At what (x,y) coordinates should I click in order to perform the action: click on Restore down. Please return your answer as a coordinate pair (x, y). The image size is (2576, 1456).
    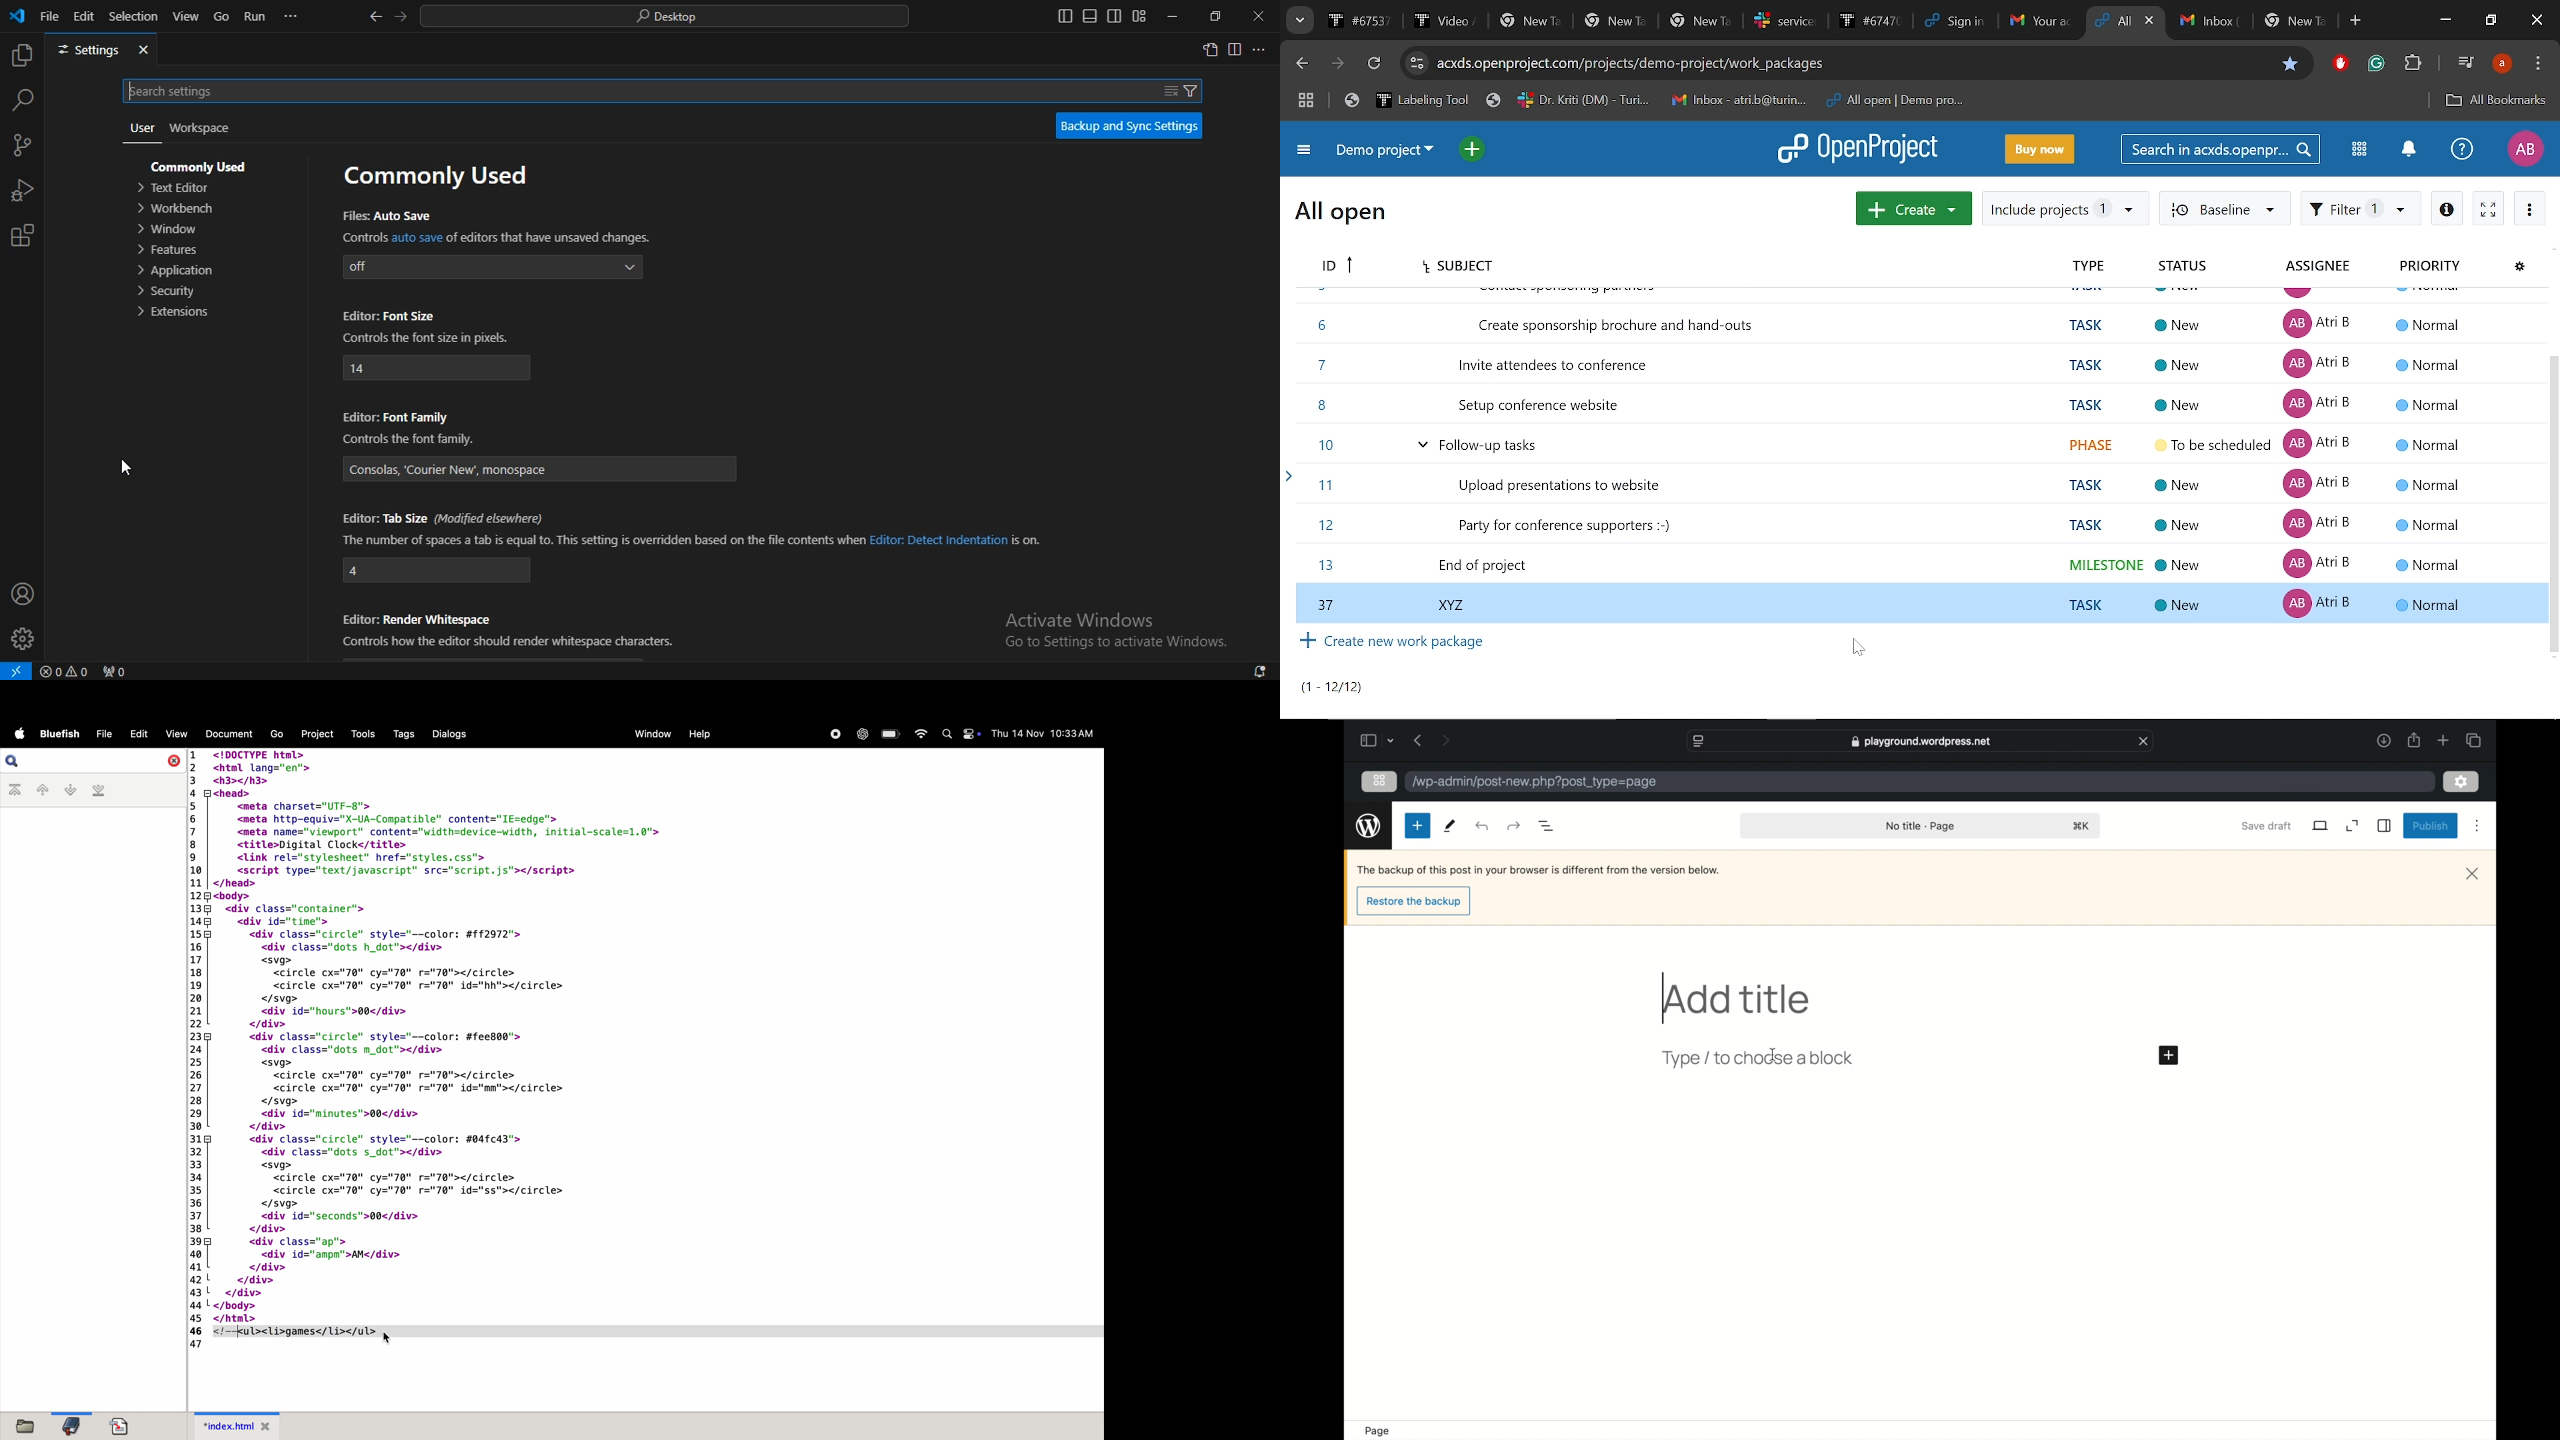
    Looking at the image, I should click on (2492, 21).